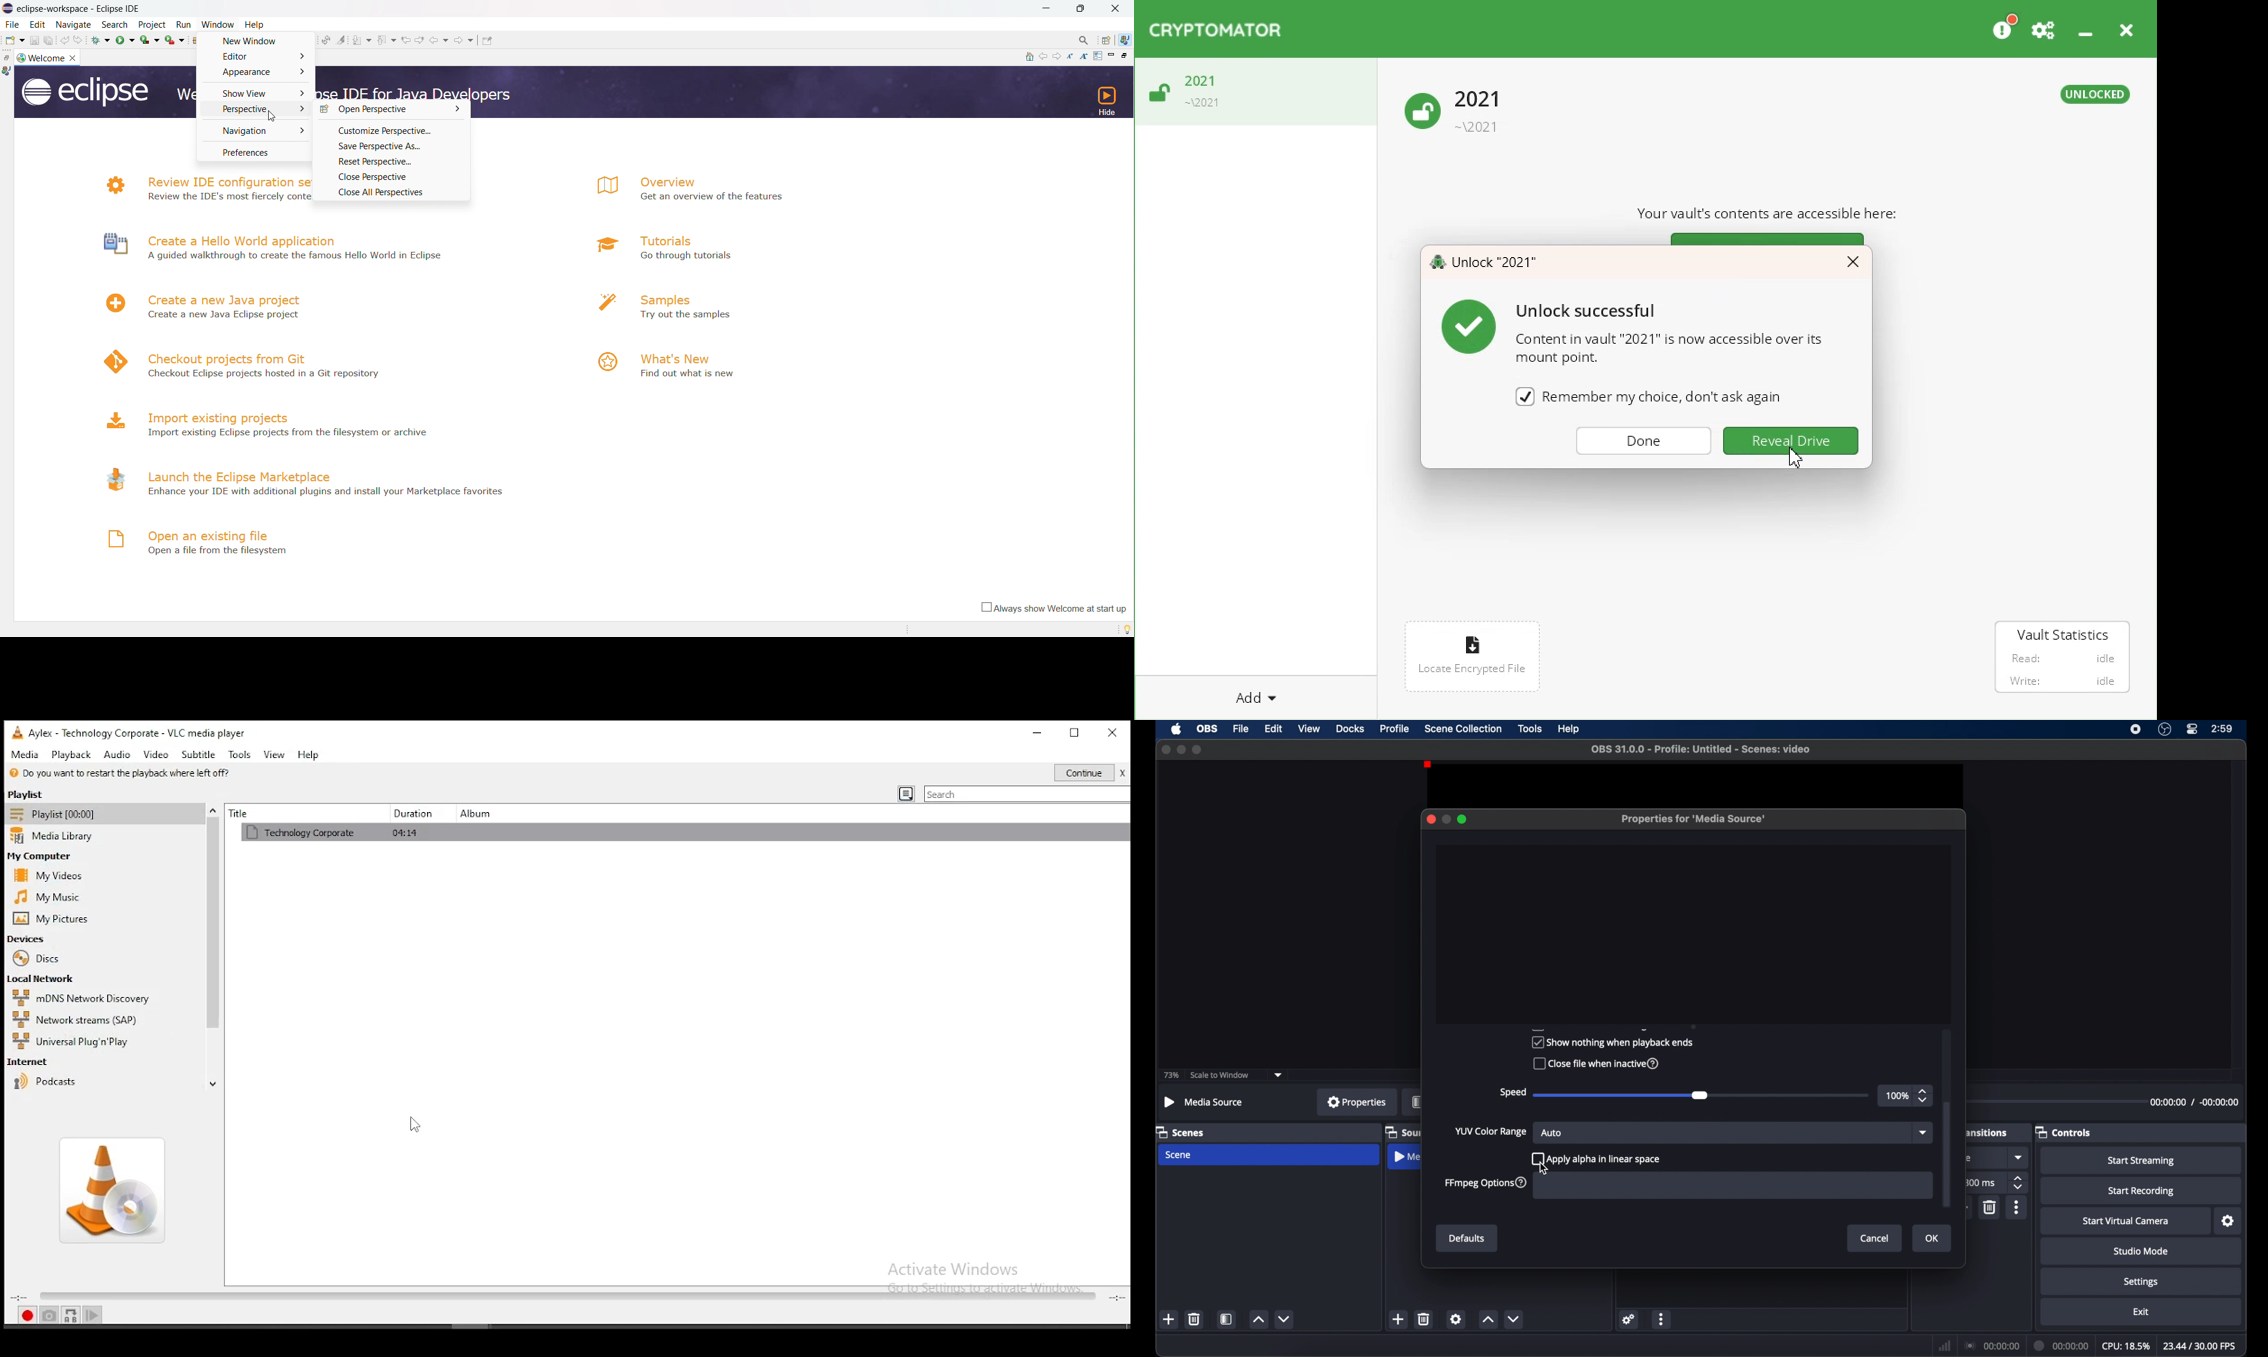 This screenshot has width=2268, height=1372. I want to click on Preferences, so click(2044, 27).